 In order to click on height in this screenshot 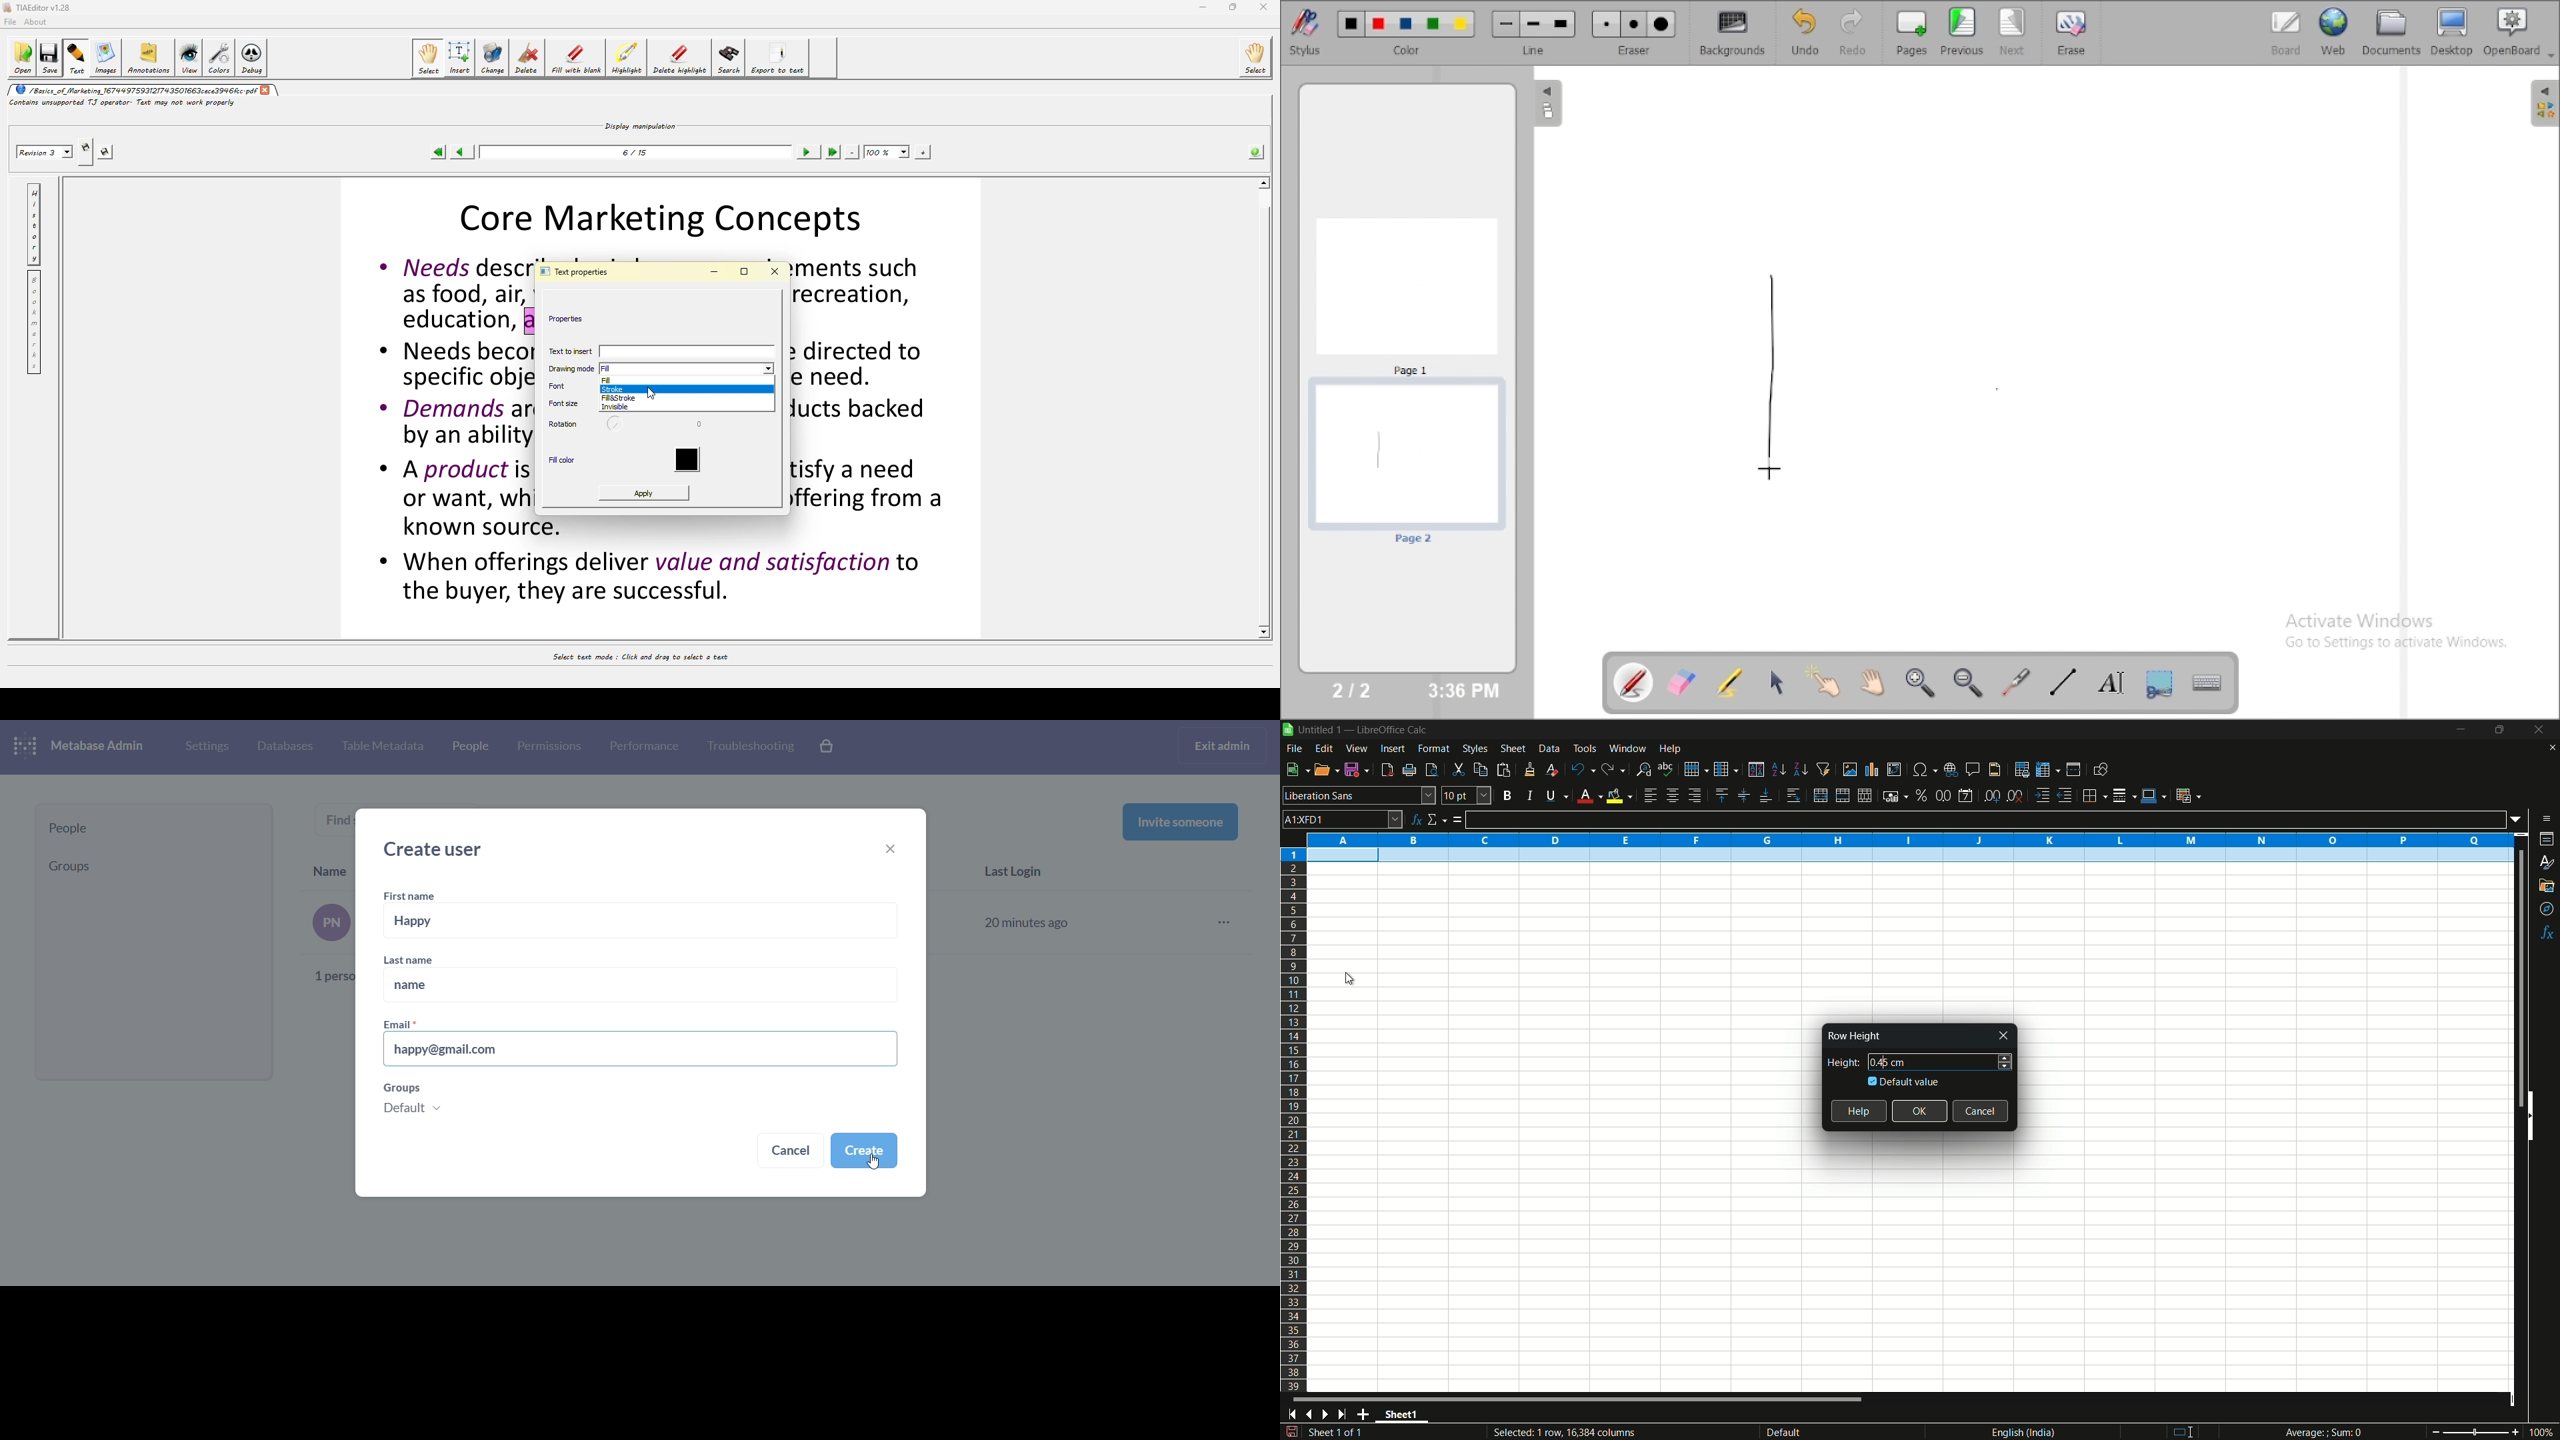, I will do `click(1840, 1063)`.